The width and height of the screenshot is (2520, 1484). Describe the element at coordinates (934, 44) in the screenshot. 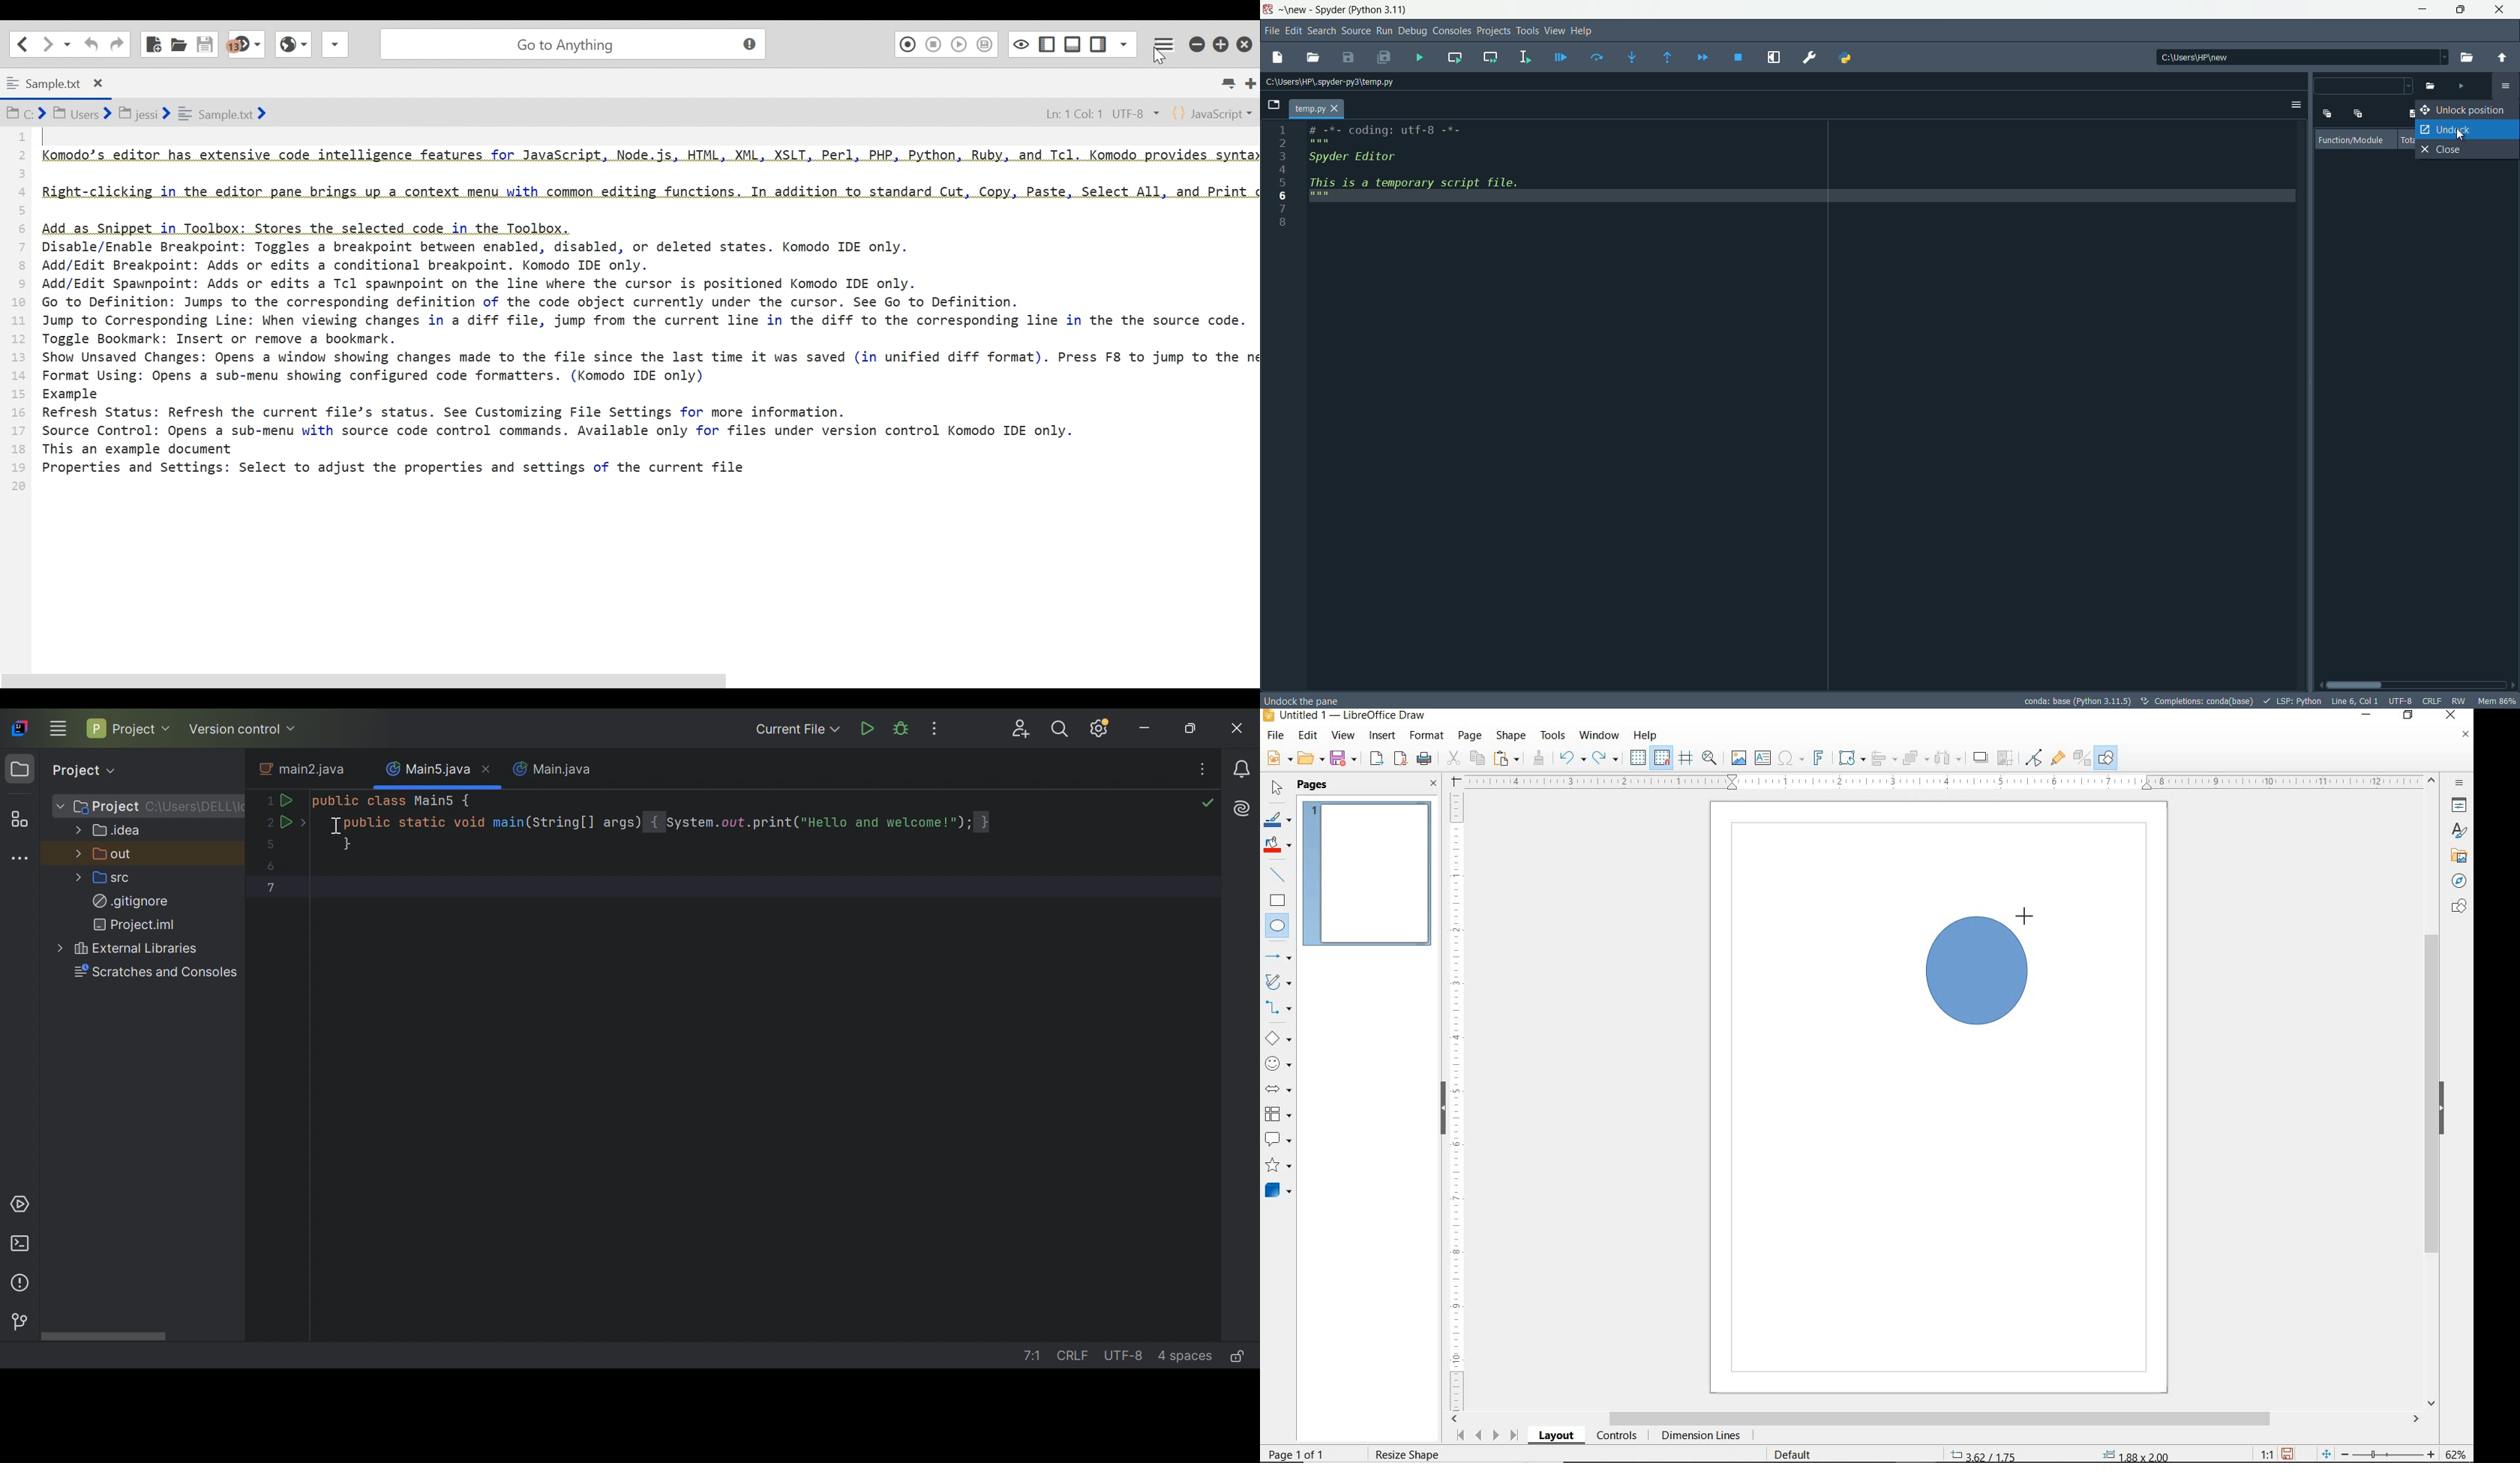

I see `Stop Recording Macro` at that location.